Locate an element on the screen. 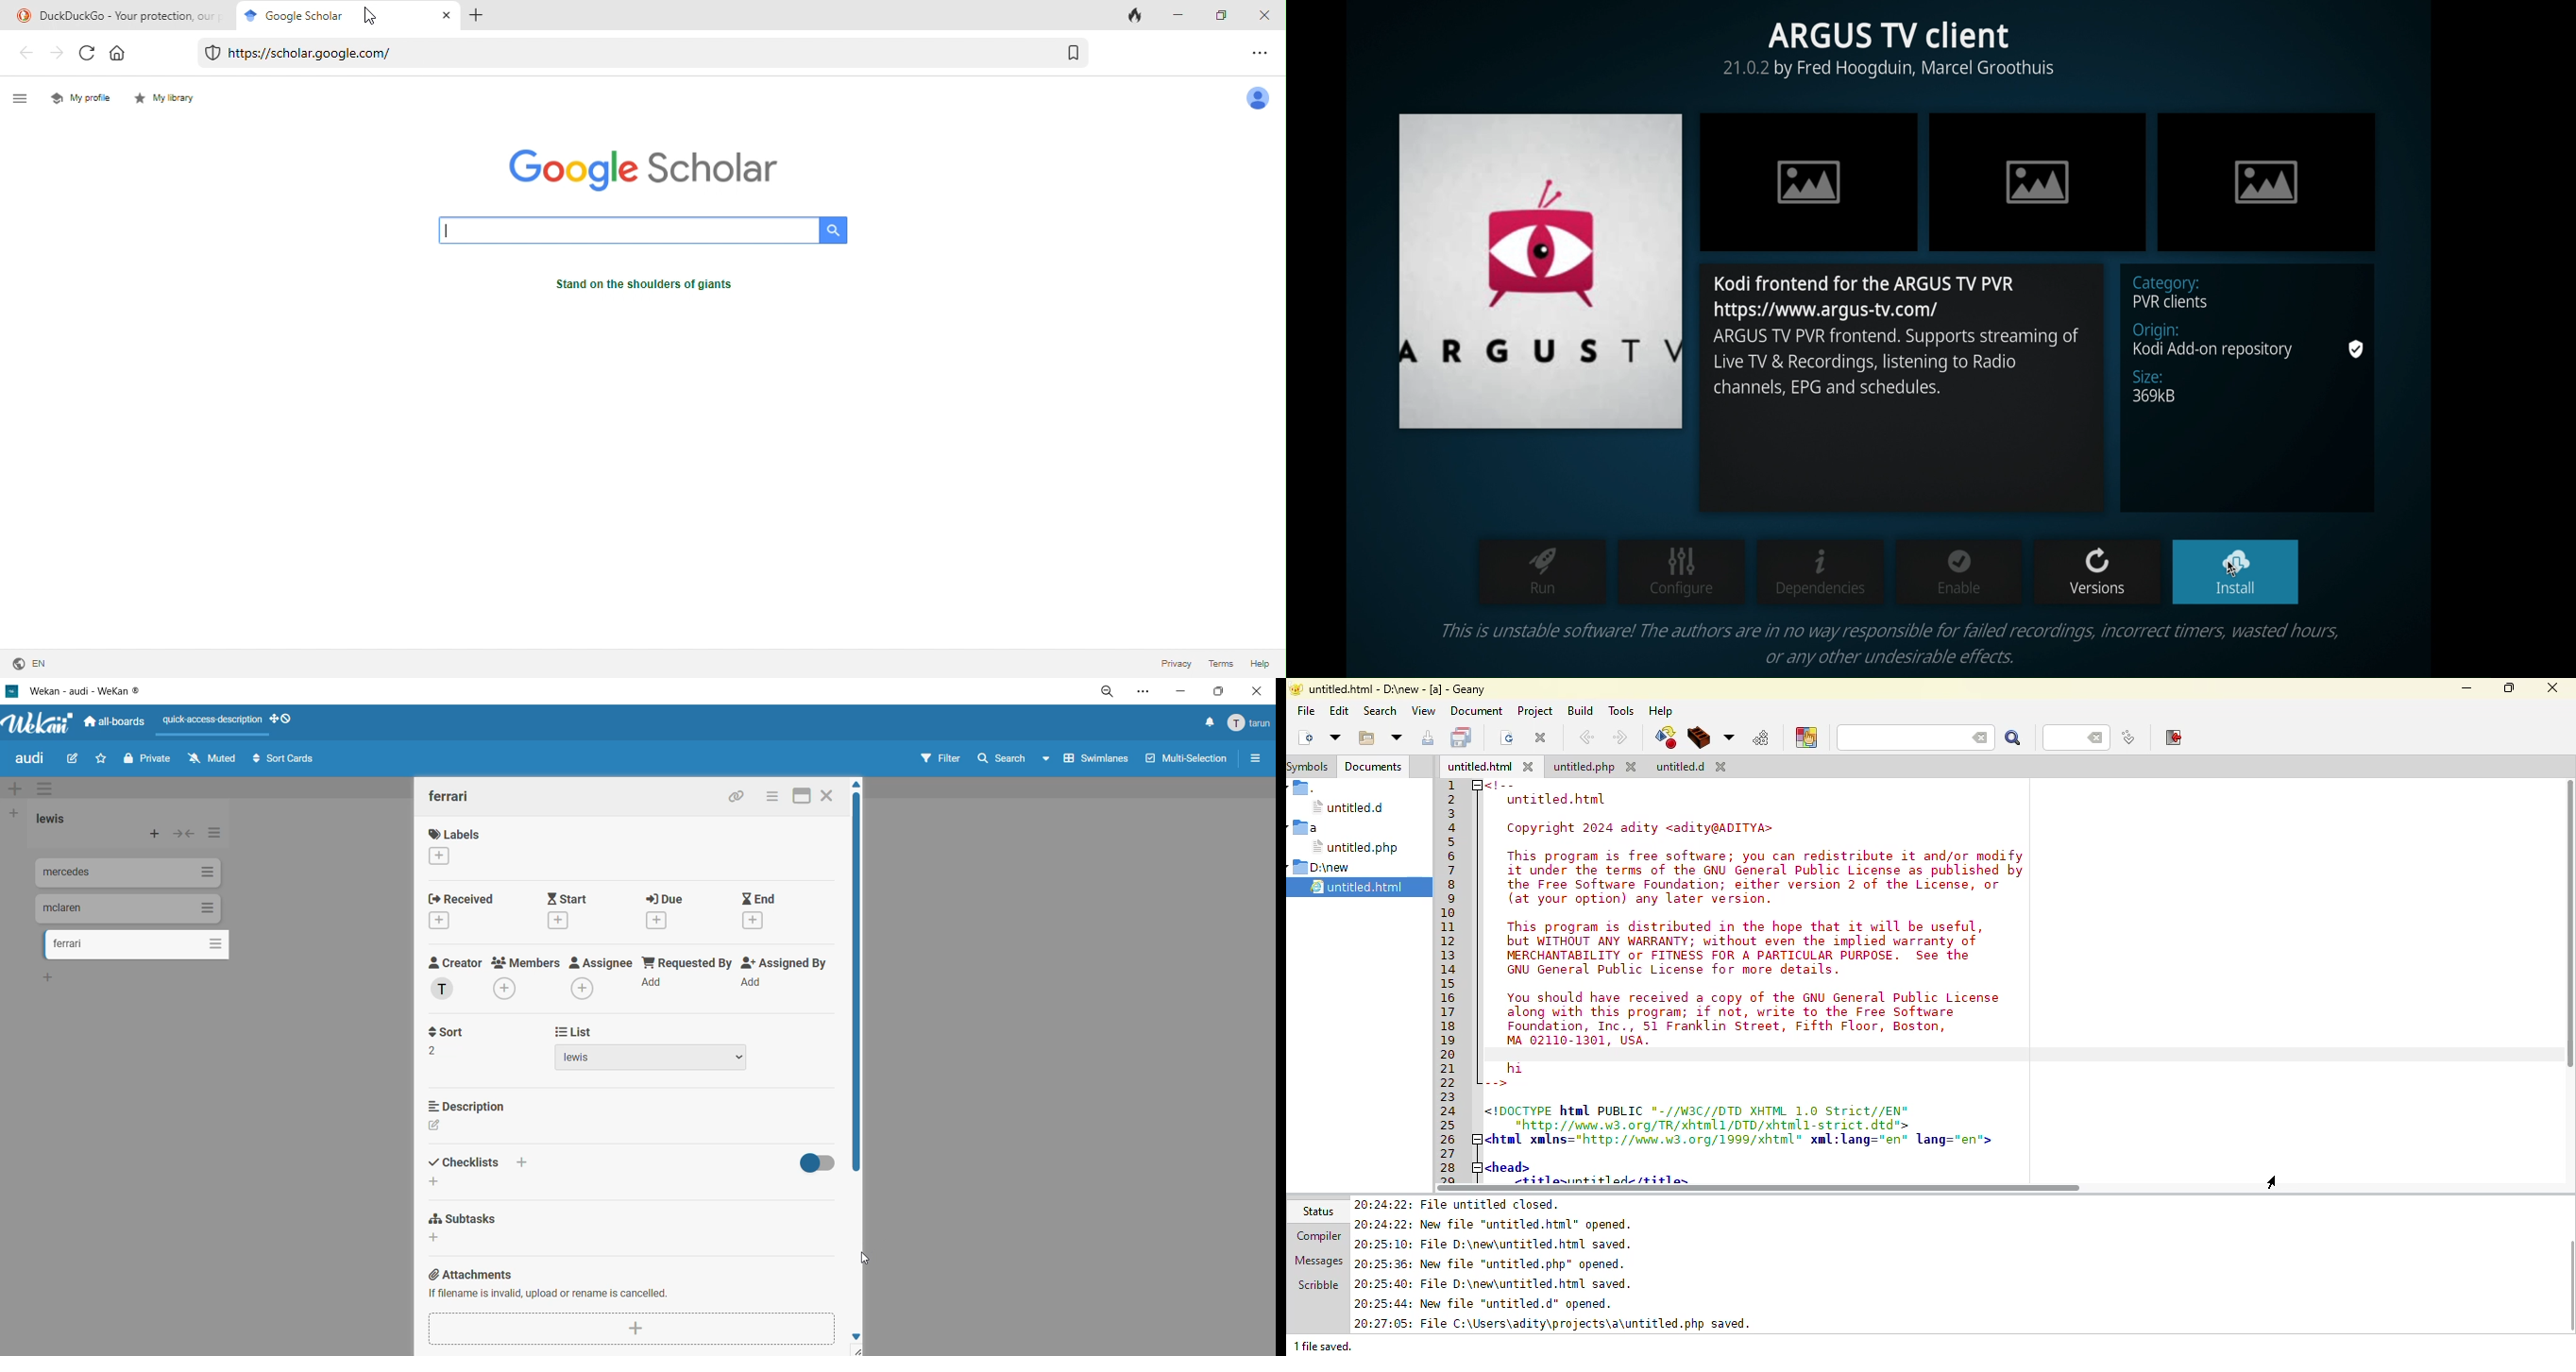 Image resolution: width=2576 pixels, height=1372 pixels. minimize is located at coordinates (1180, 693).